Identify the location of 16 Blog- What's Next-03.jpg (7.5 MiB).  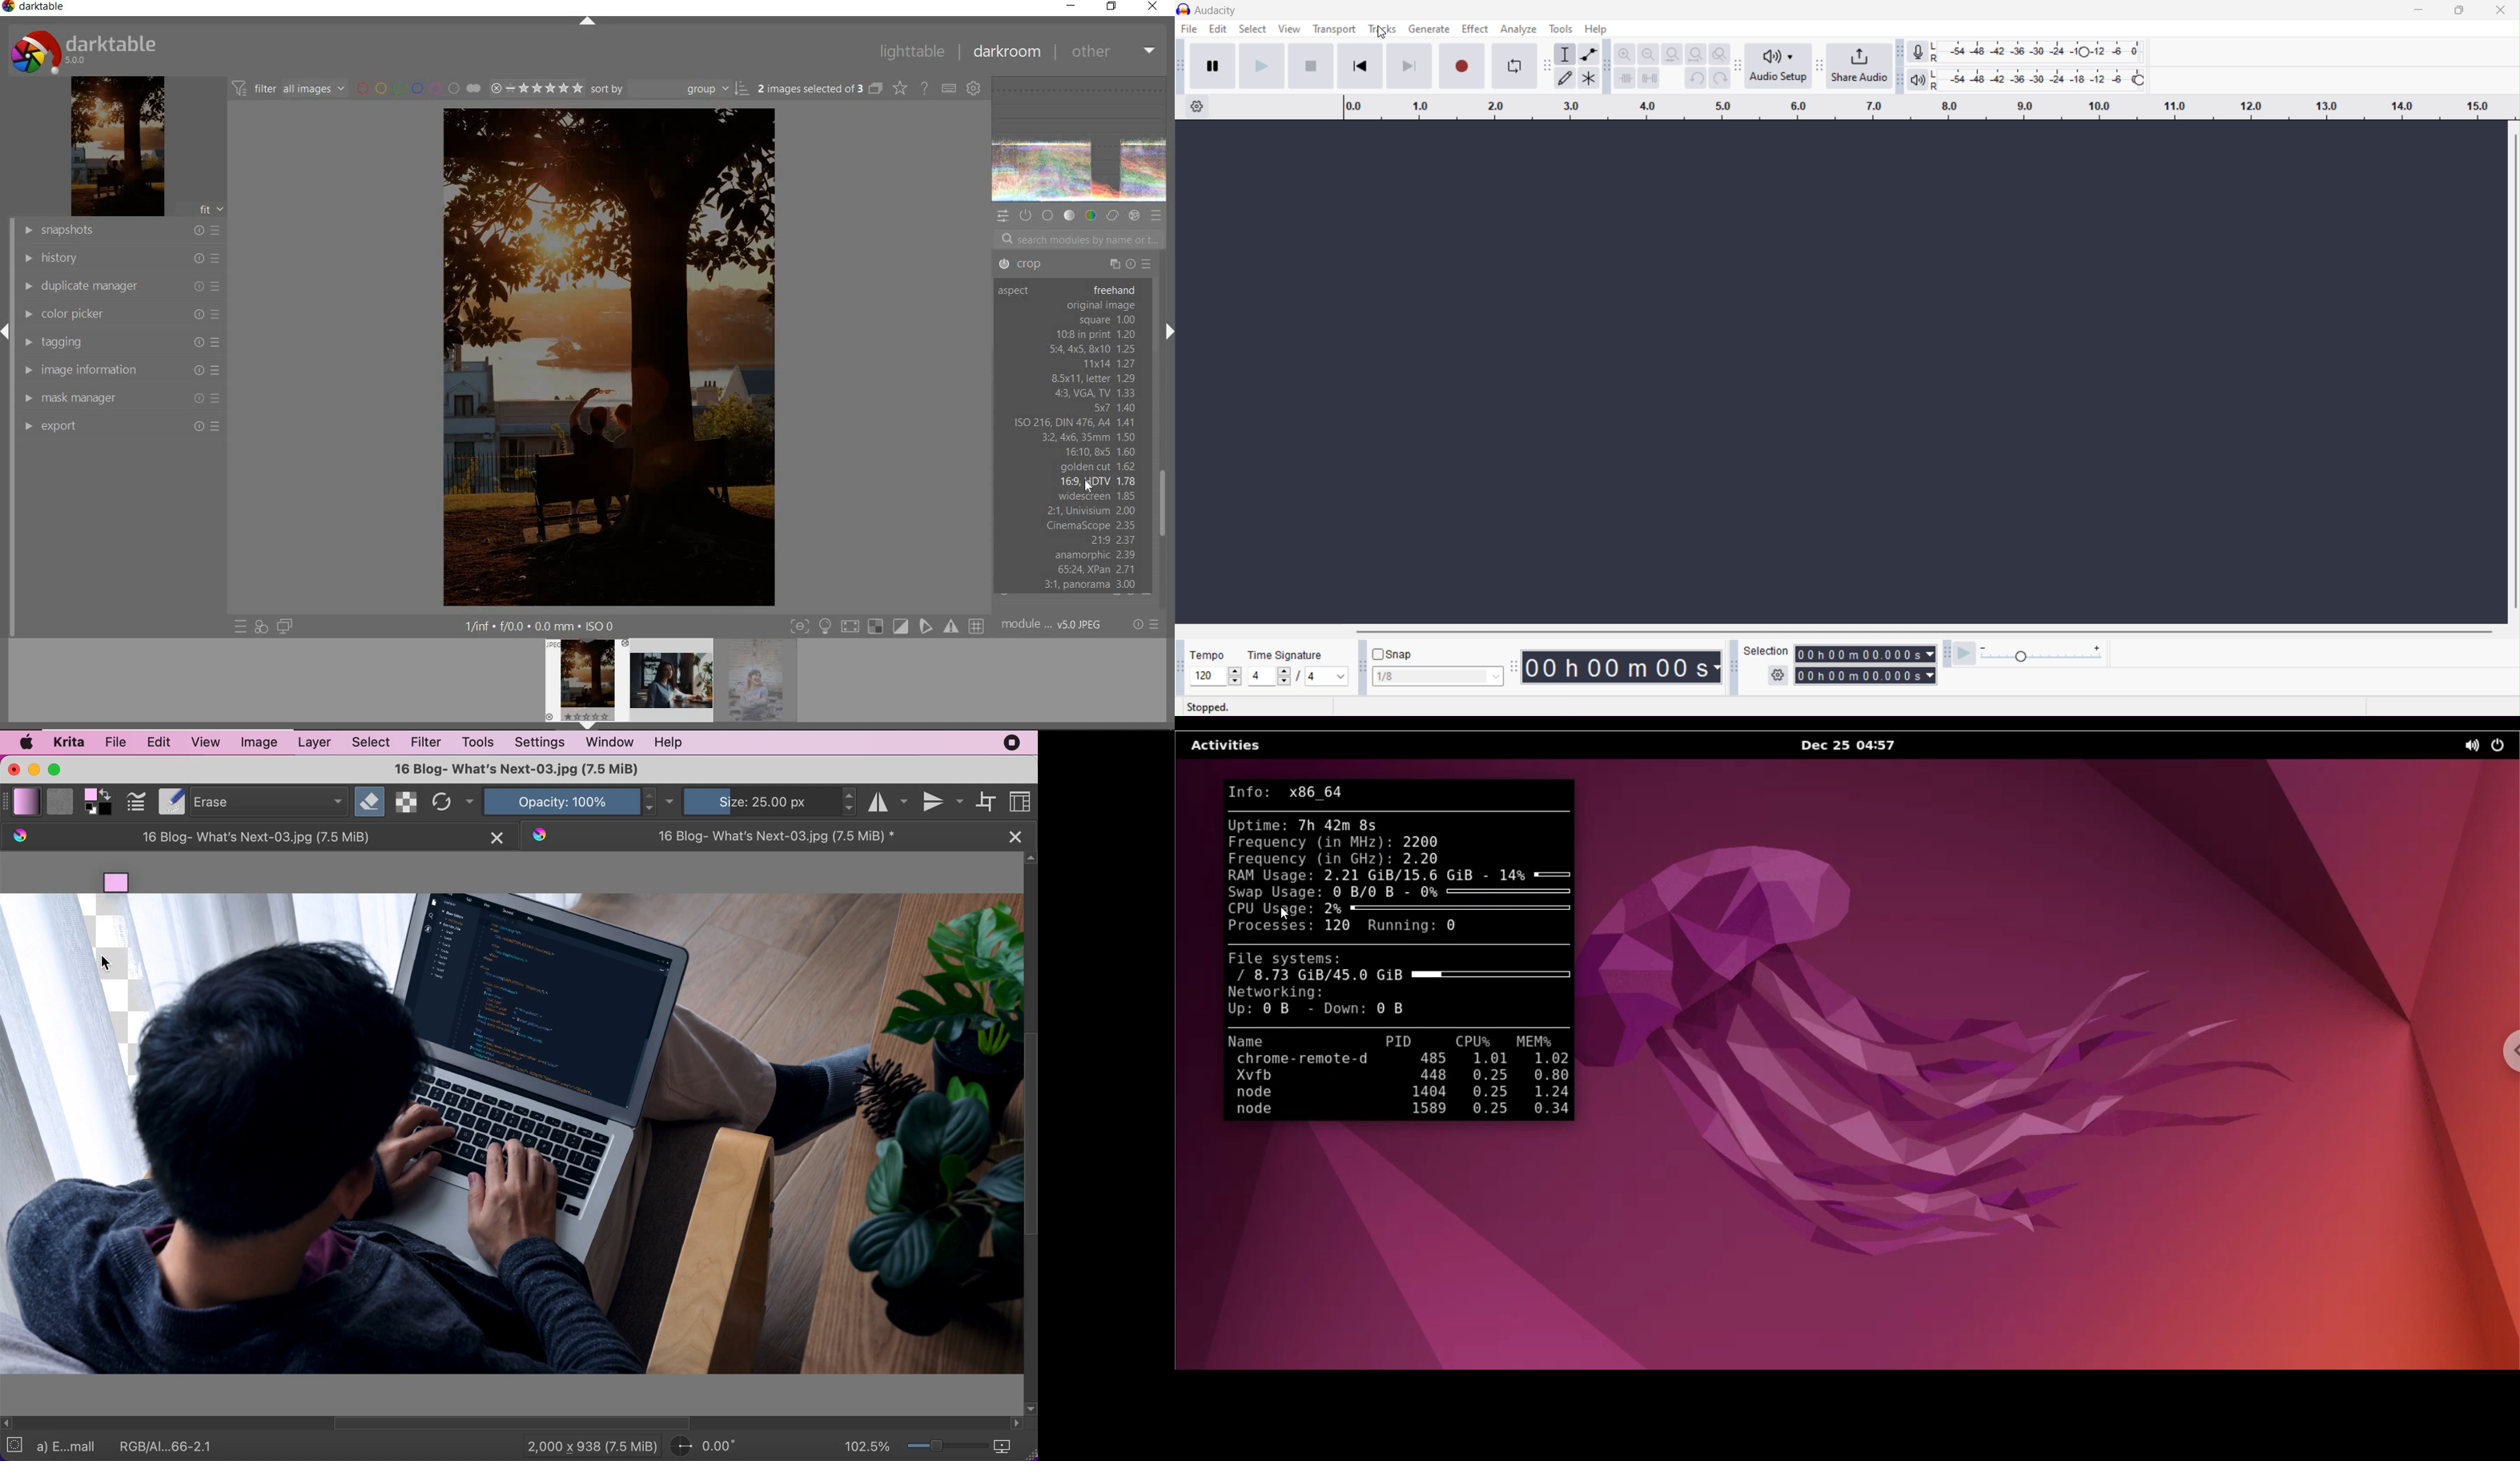
(238, 836).